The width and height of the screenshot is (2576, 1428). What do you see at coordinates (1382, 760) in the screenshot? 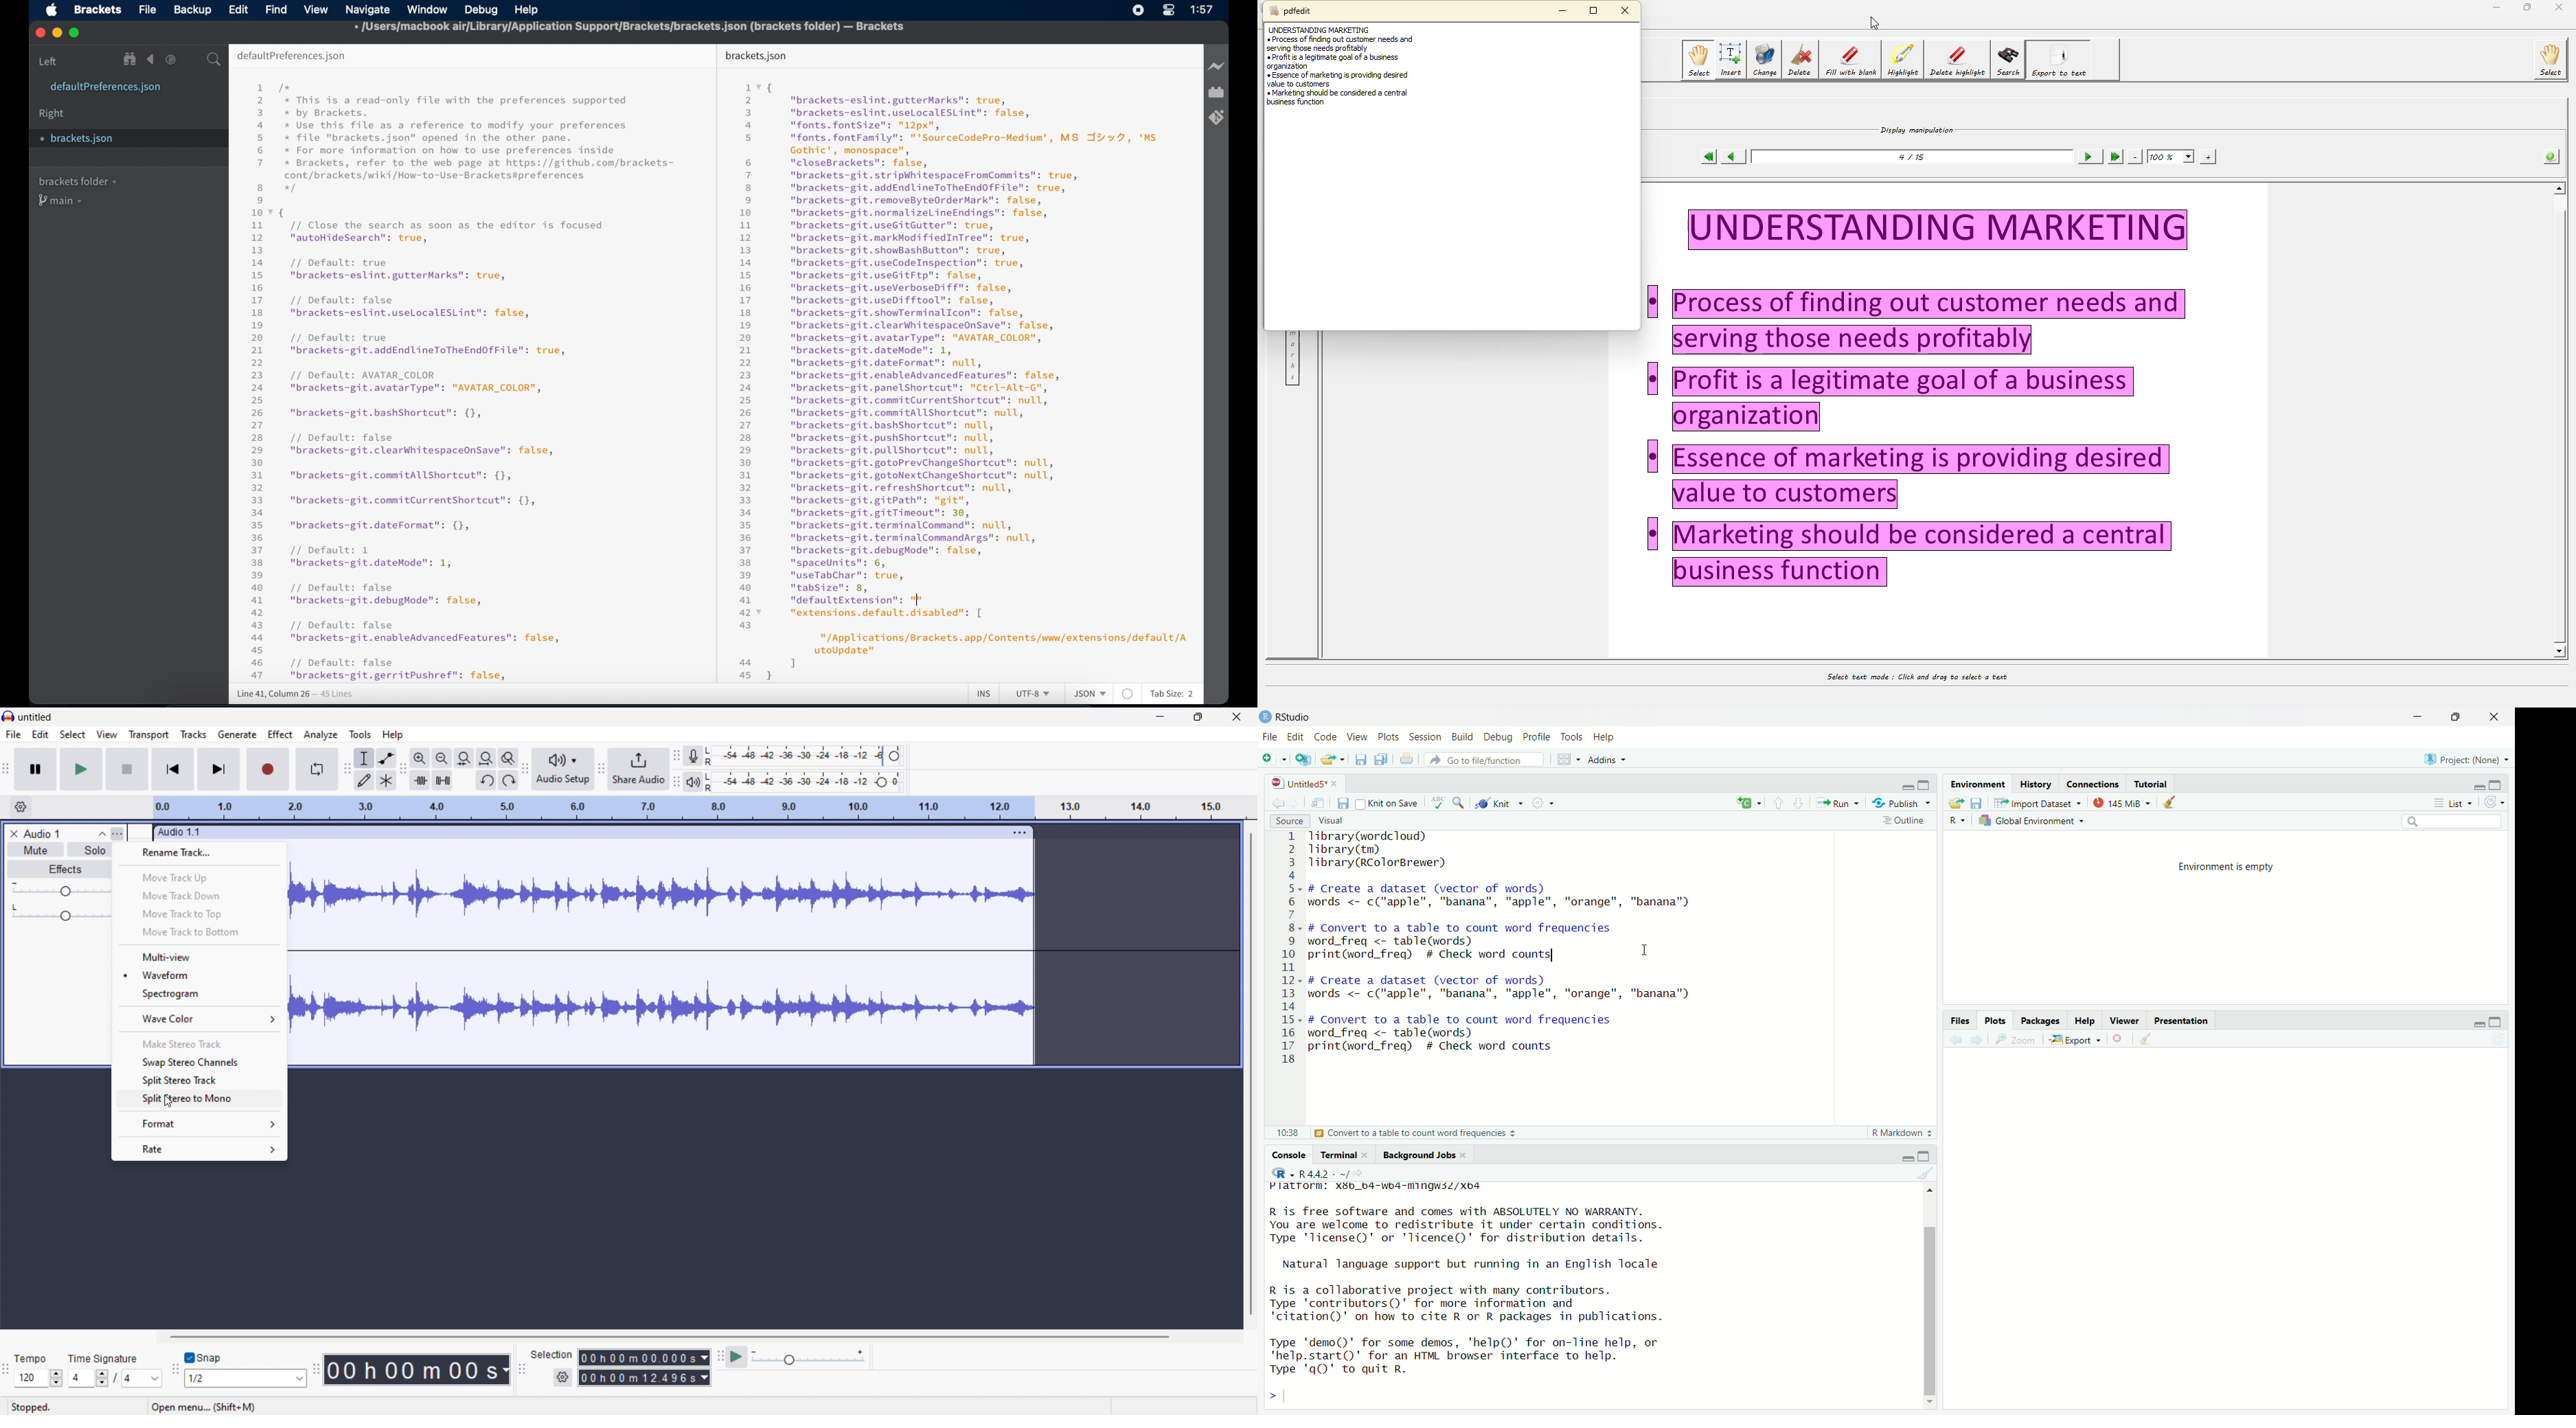
I see `Save all open documents` at bounding box center [1382, 760].